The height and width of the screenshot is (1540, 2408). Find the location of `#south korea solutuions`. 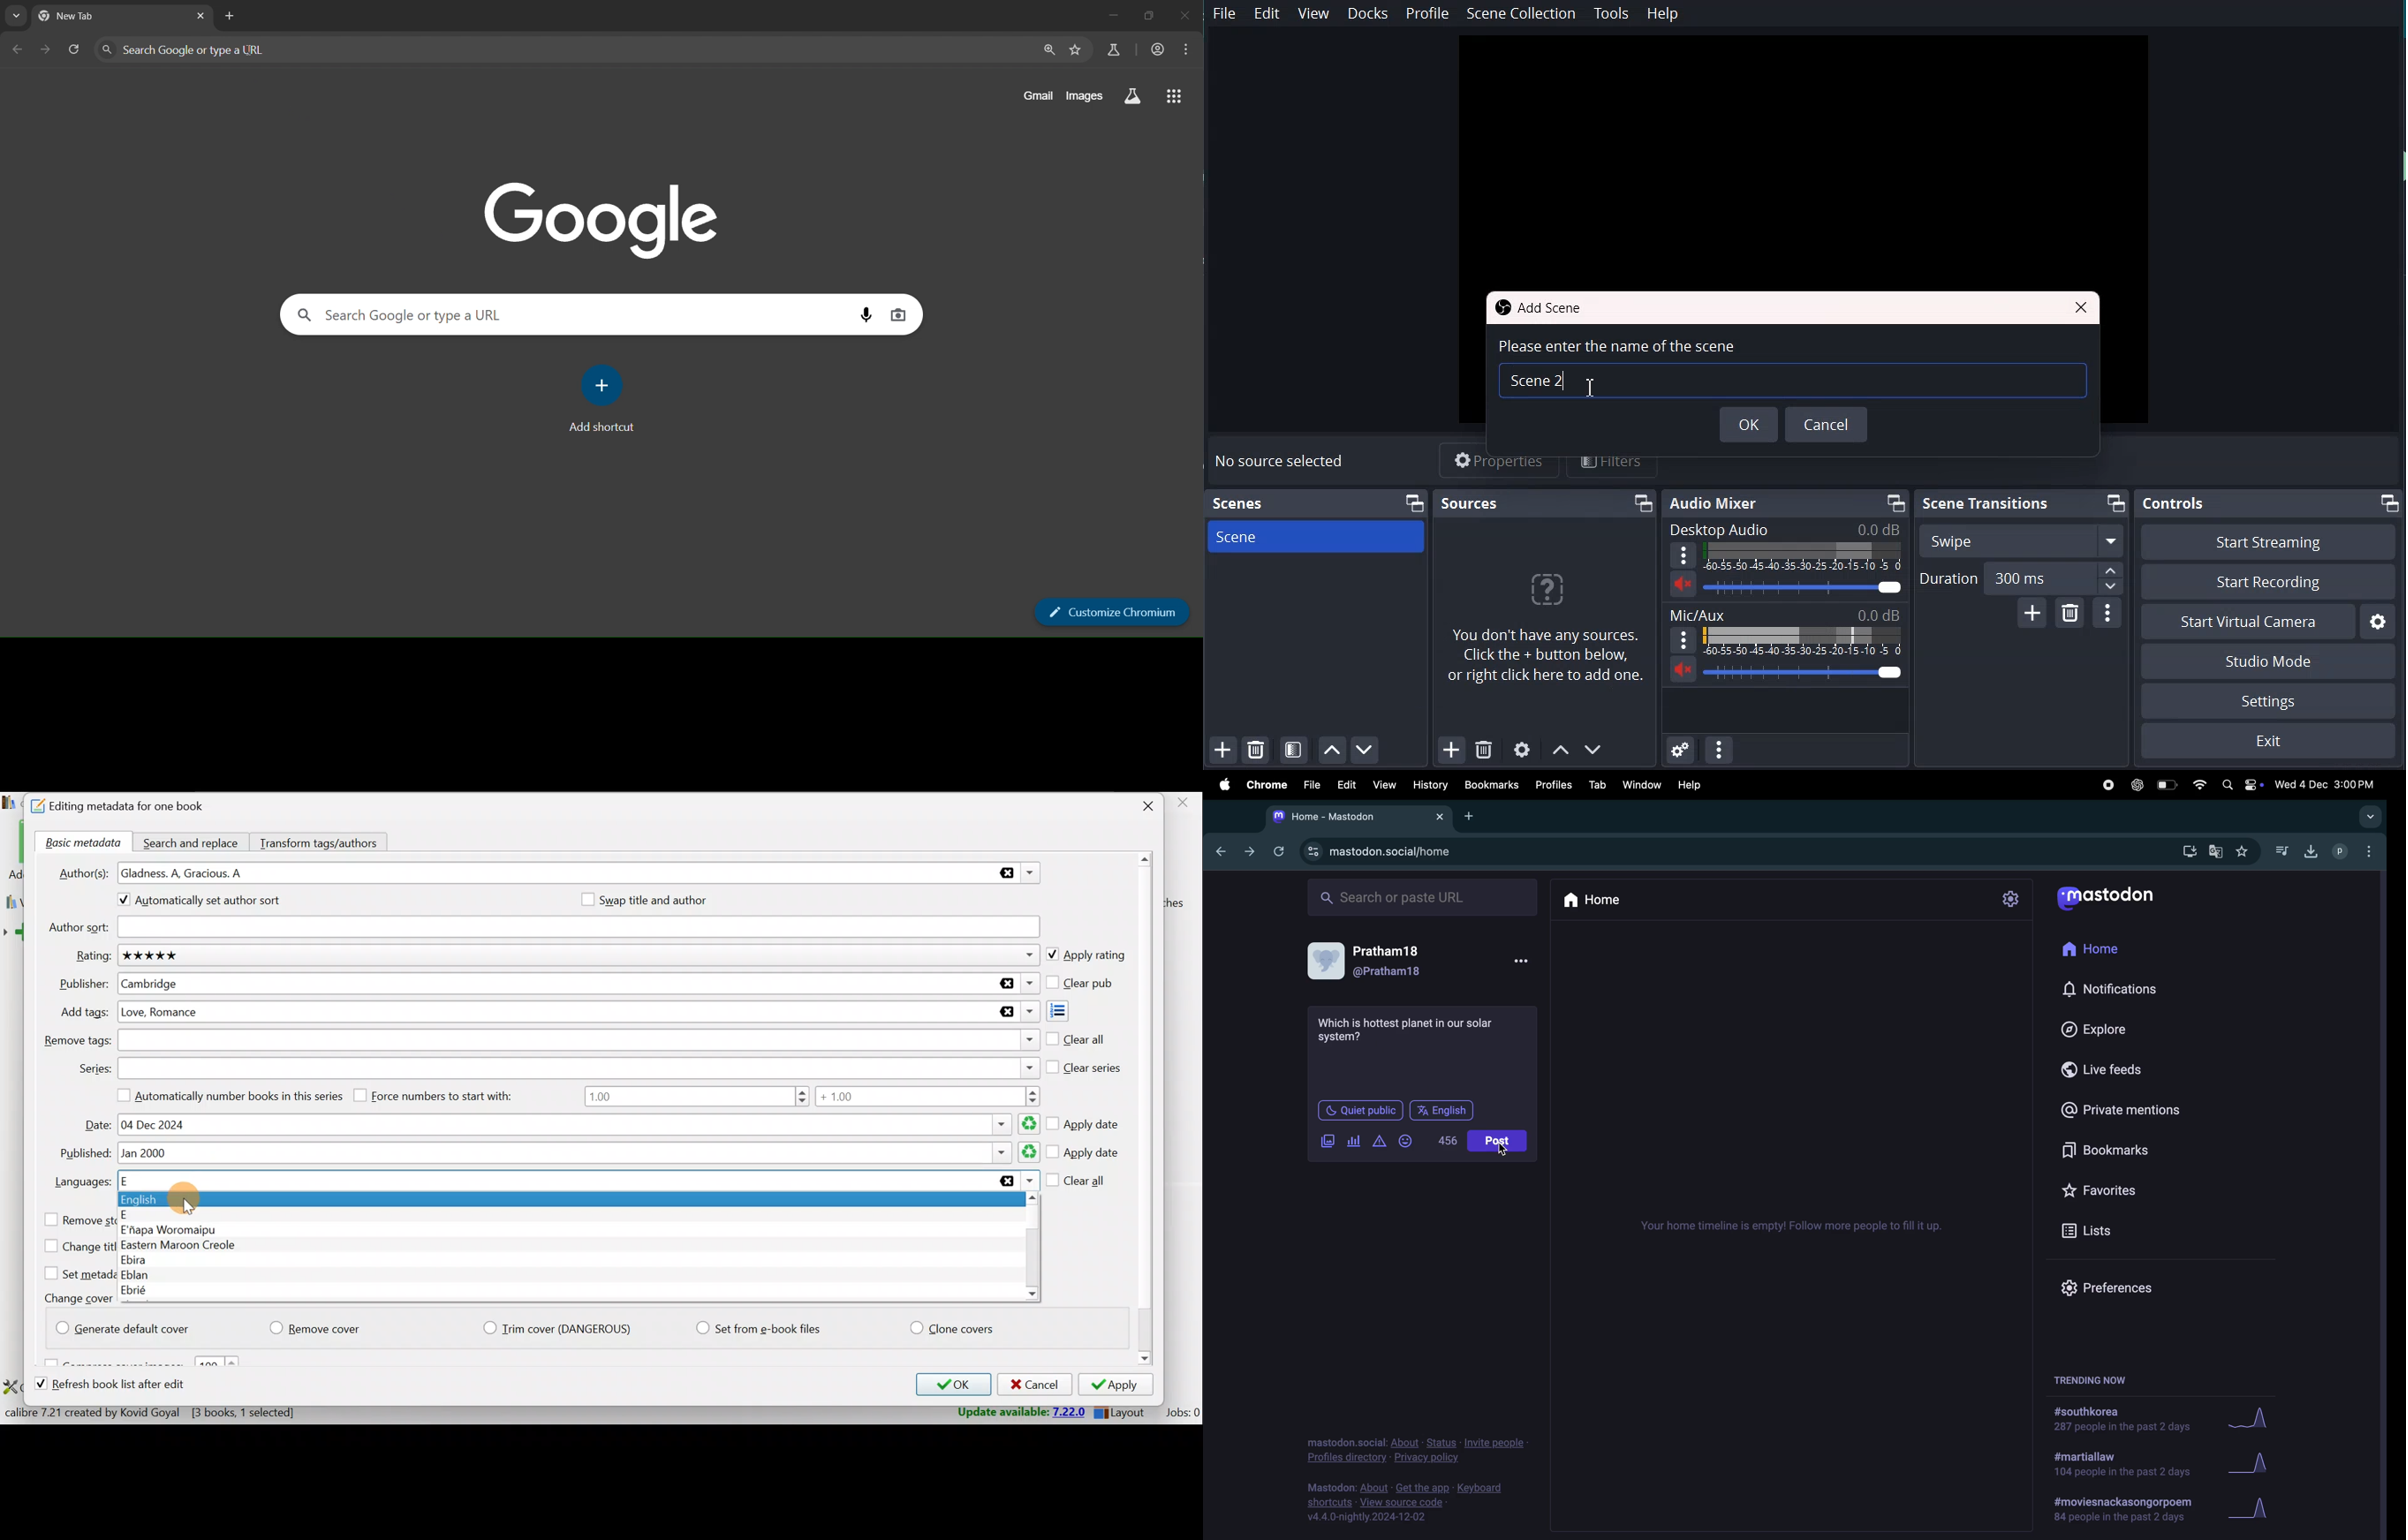

#south korea solutuions is located at coordinates (2127, 1421).